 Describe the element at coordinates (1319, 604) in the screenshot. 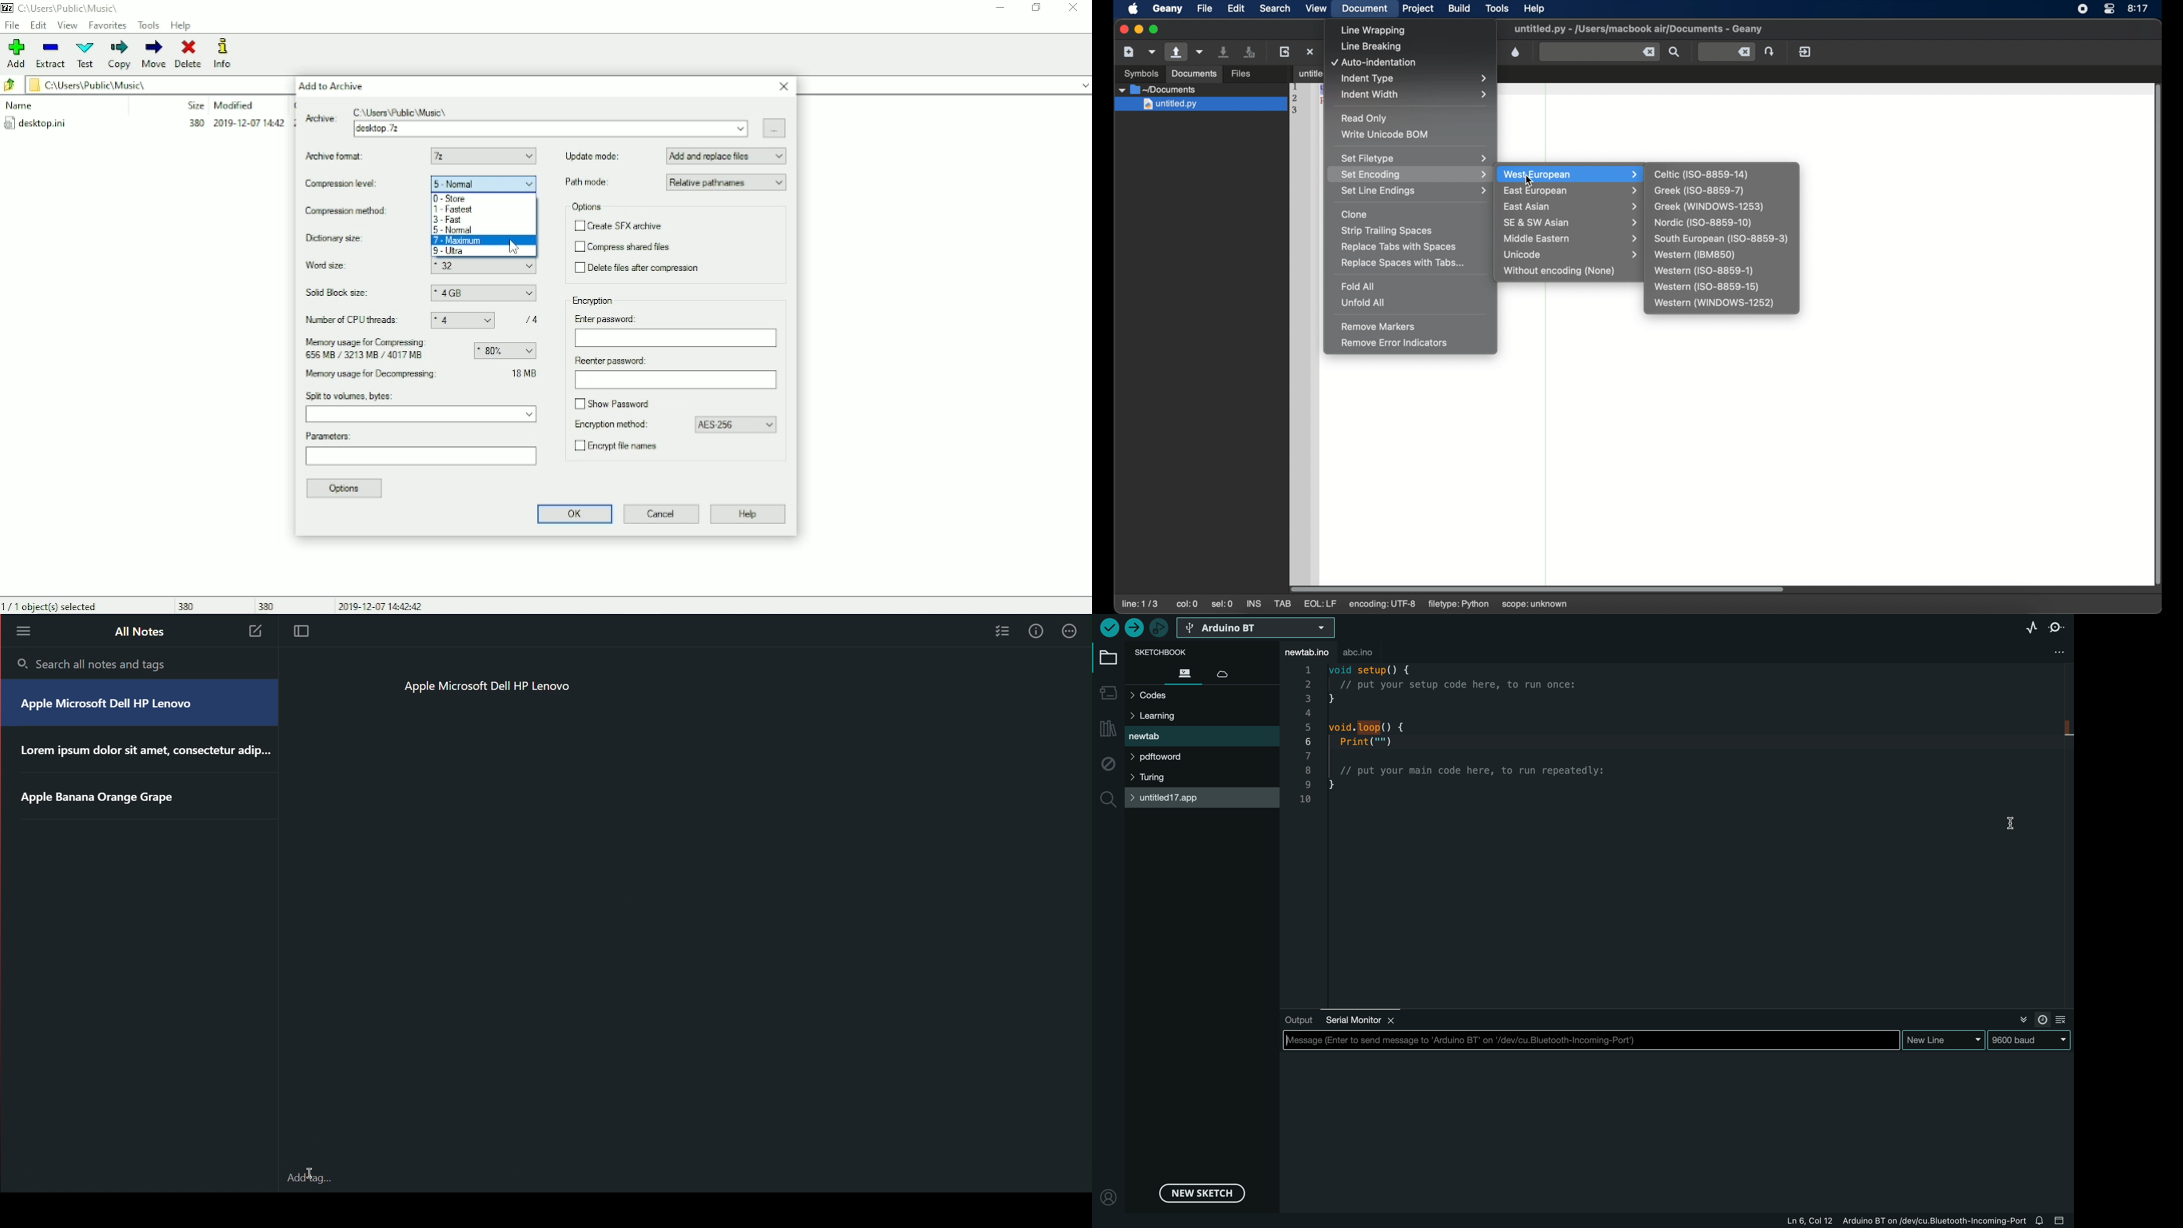

I see `mod` at that location.